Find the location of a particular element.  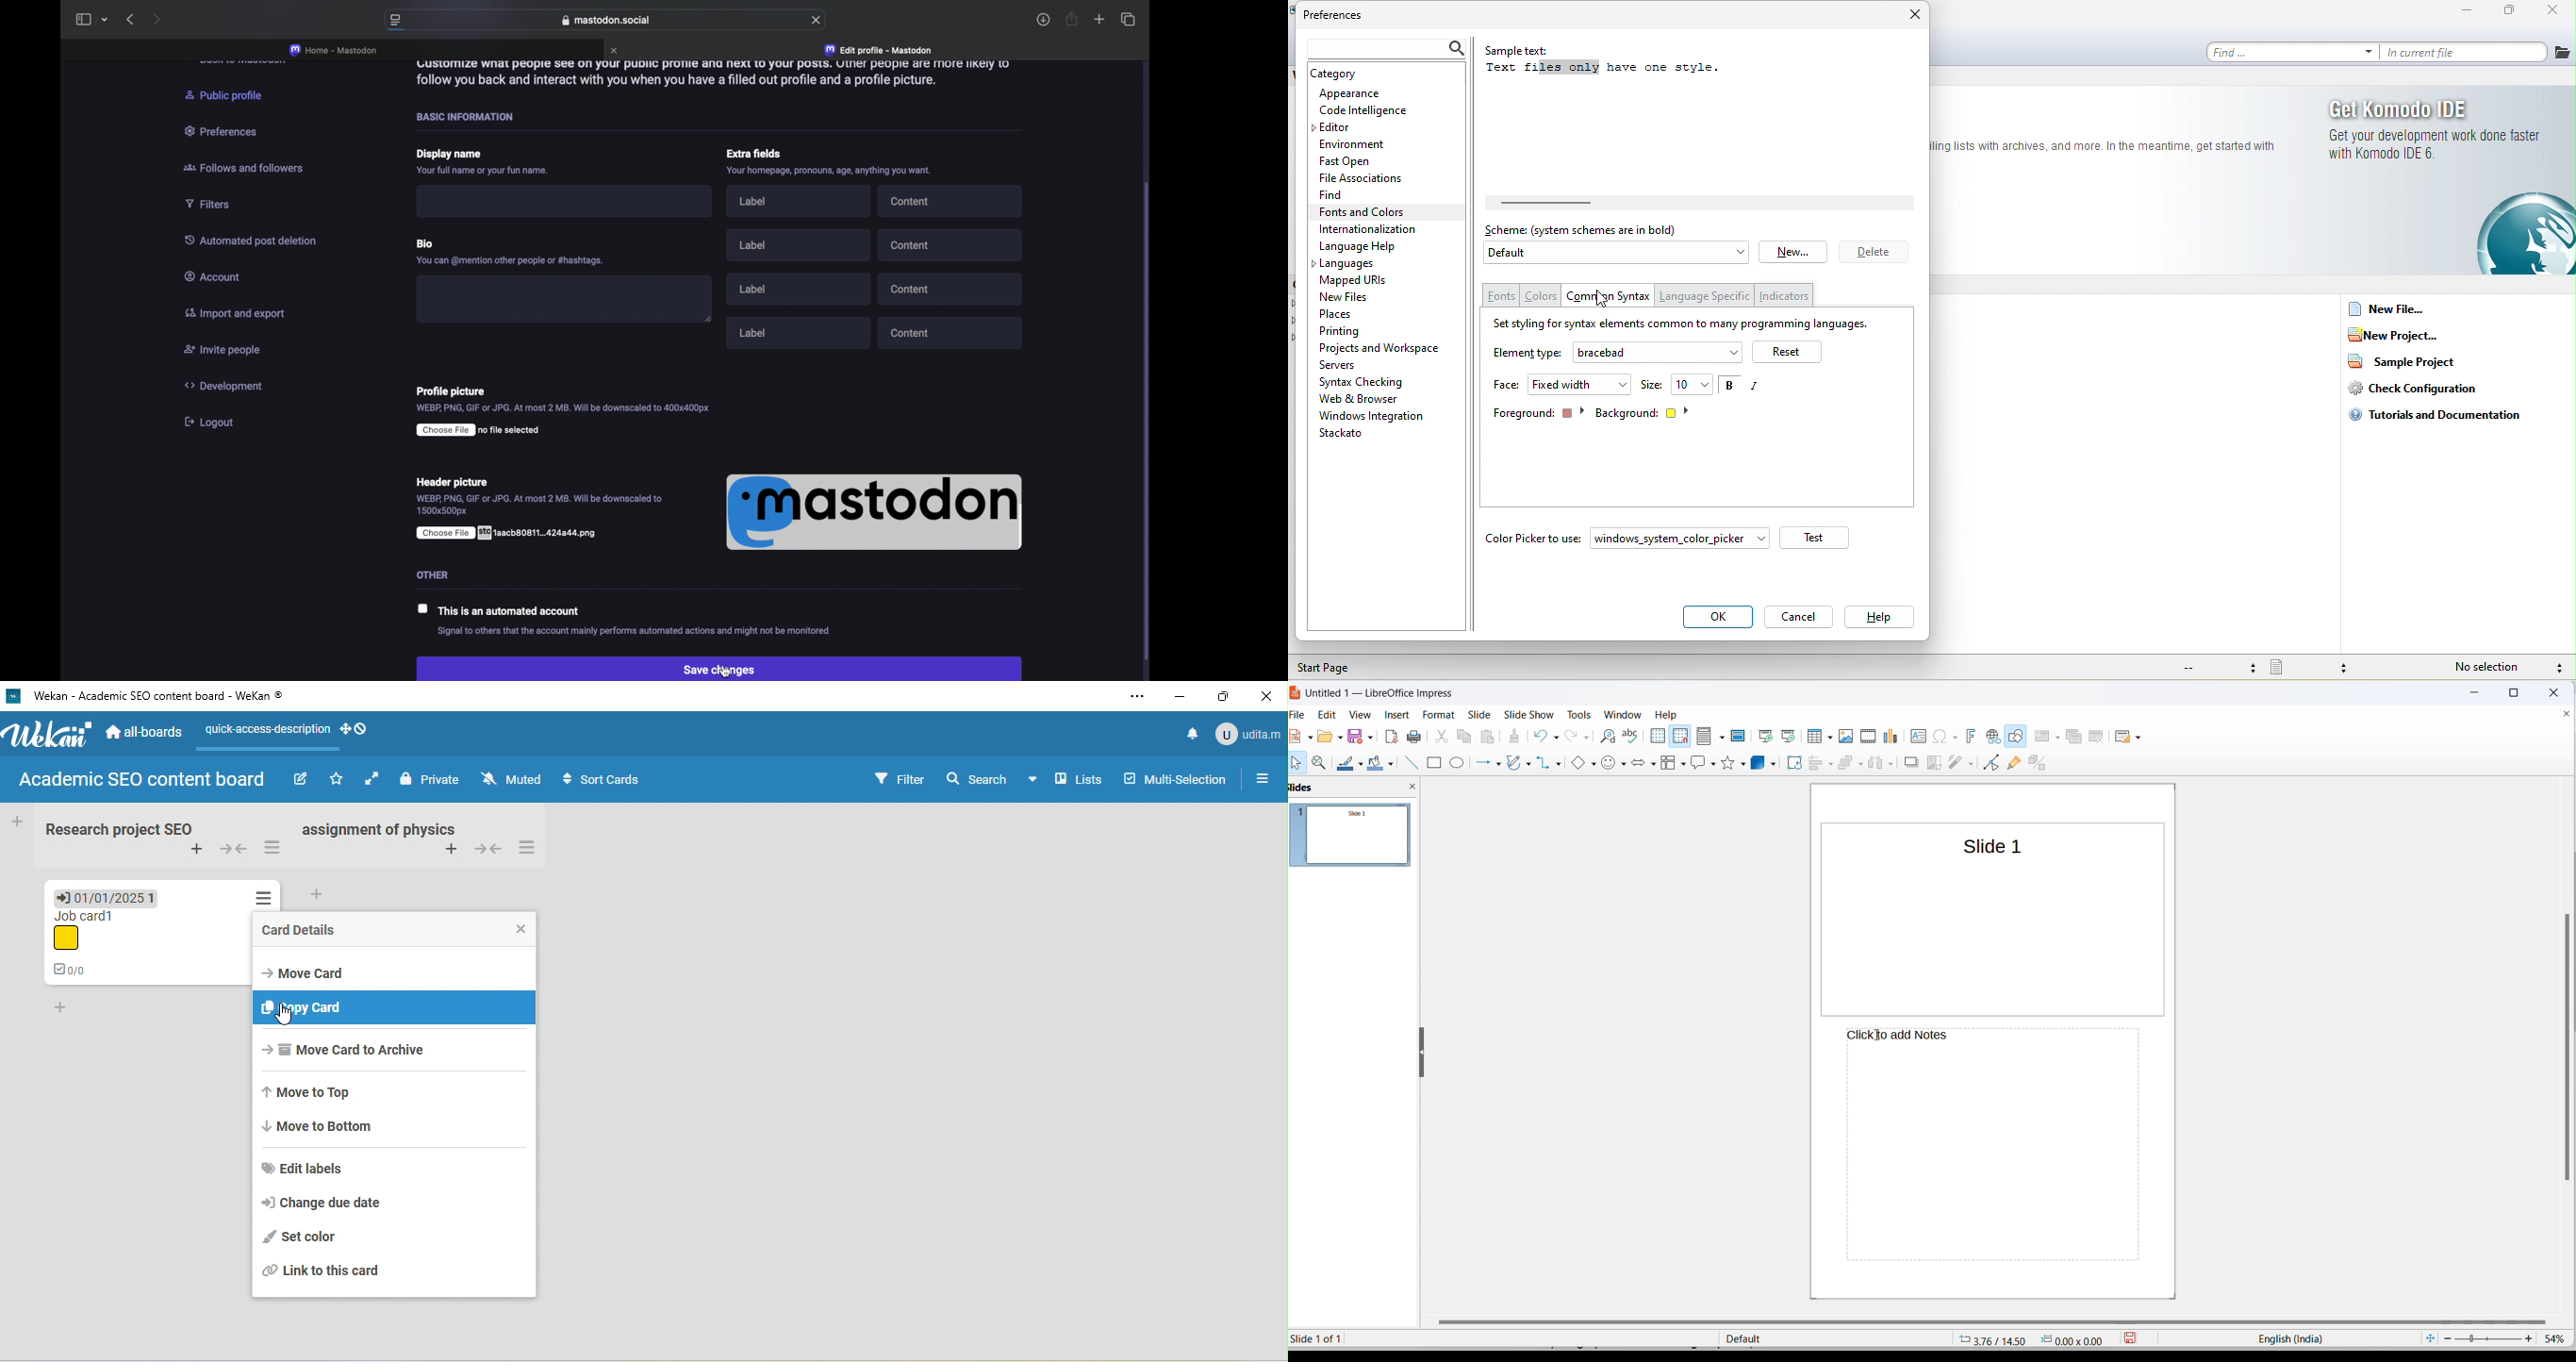

increase zoom is located at coordinates (2530, 1340).